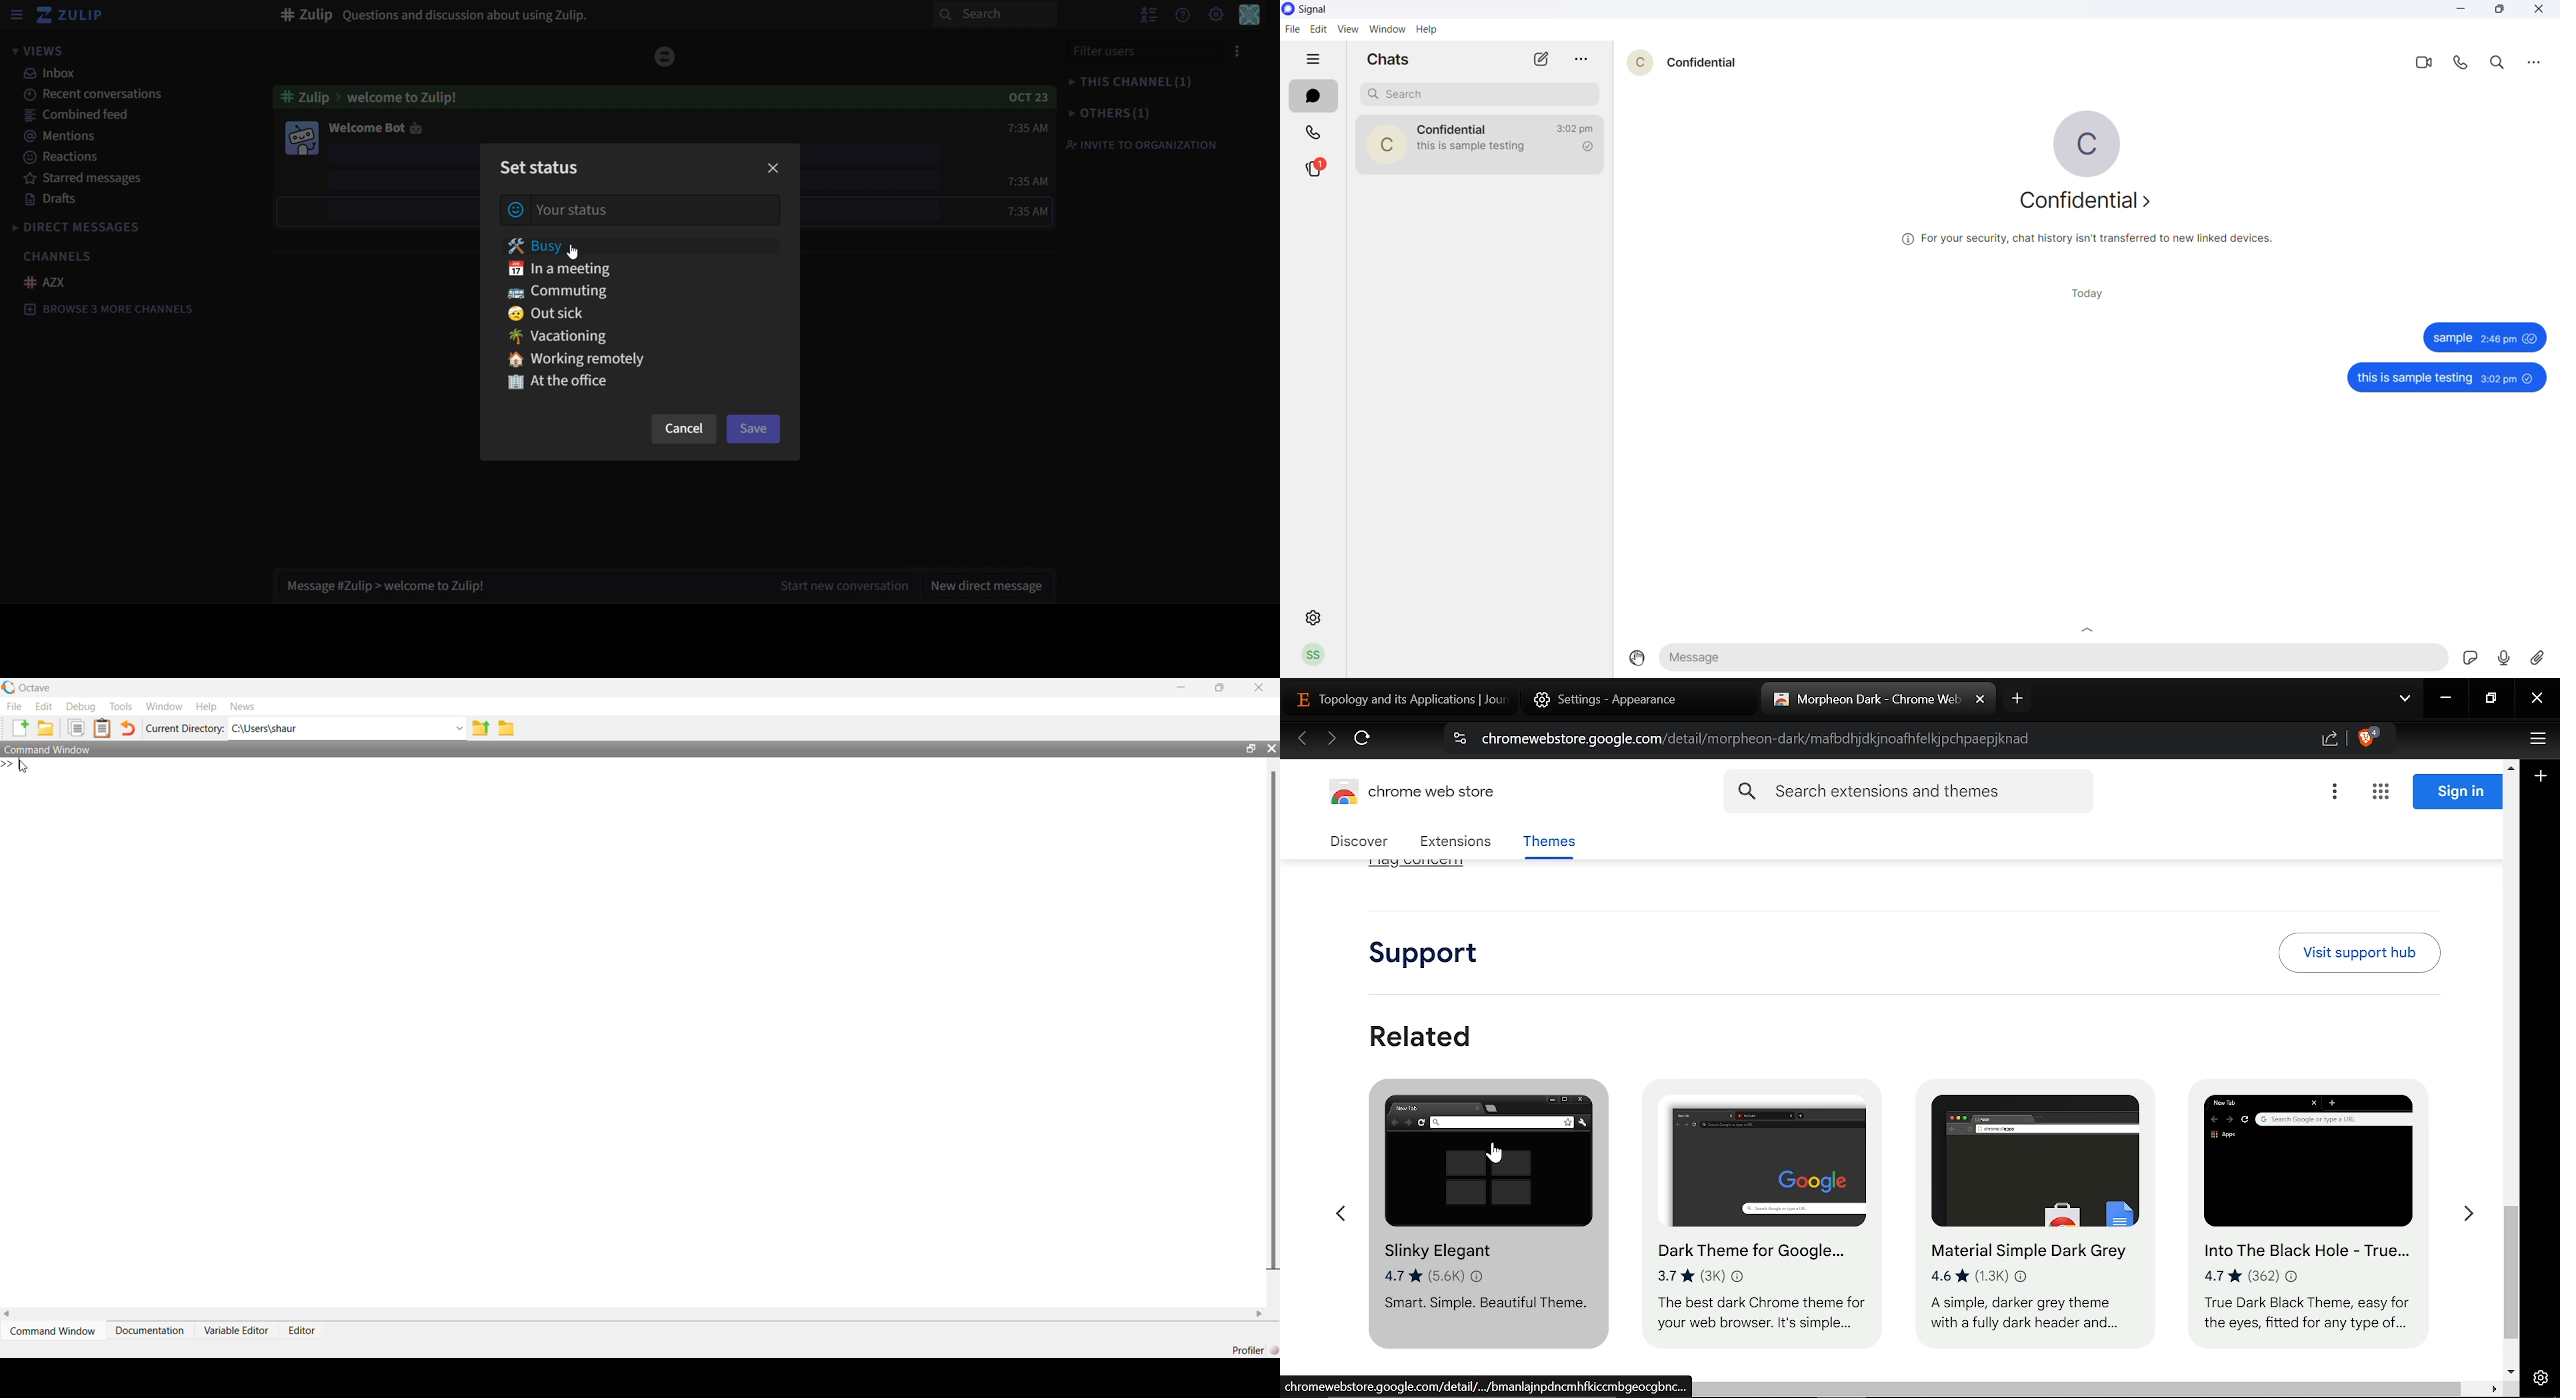  What do you see at coordinates (2334, 793) in the screenshot?
I see `Options` at bounding box center [2334, 793].